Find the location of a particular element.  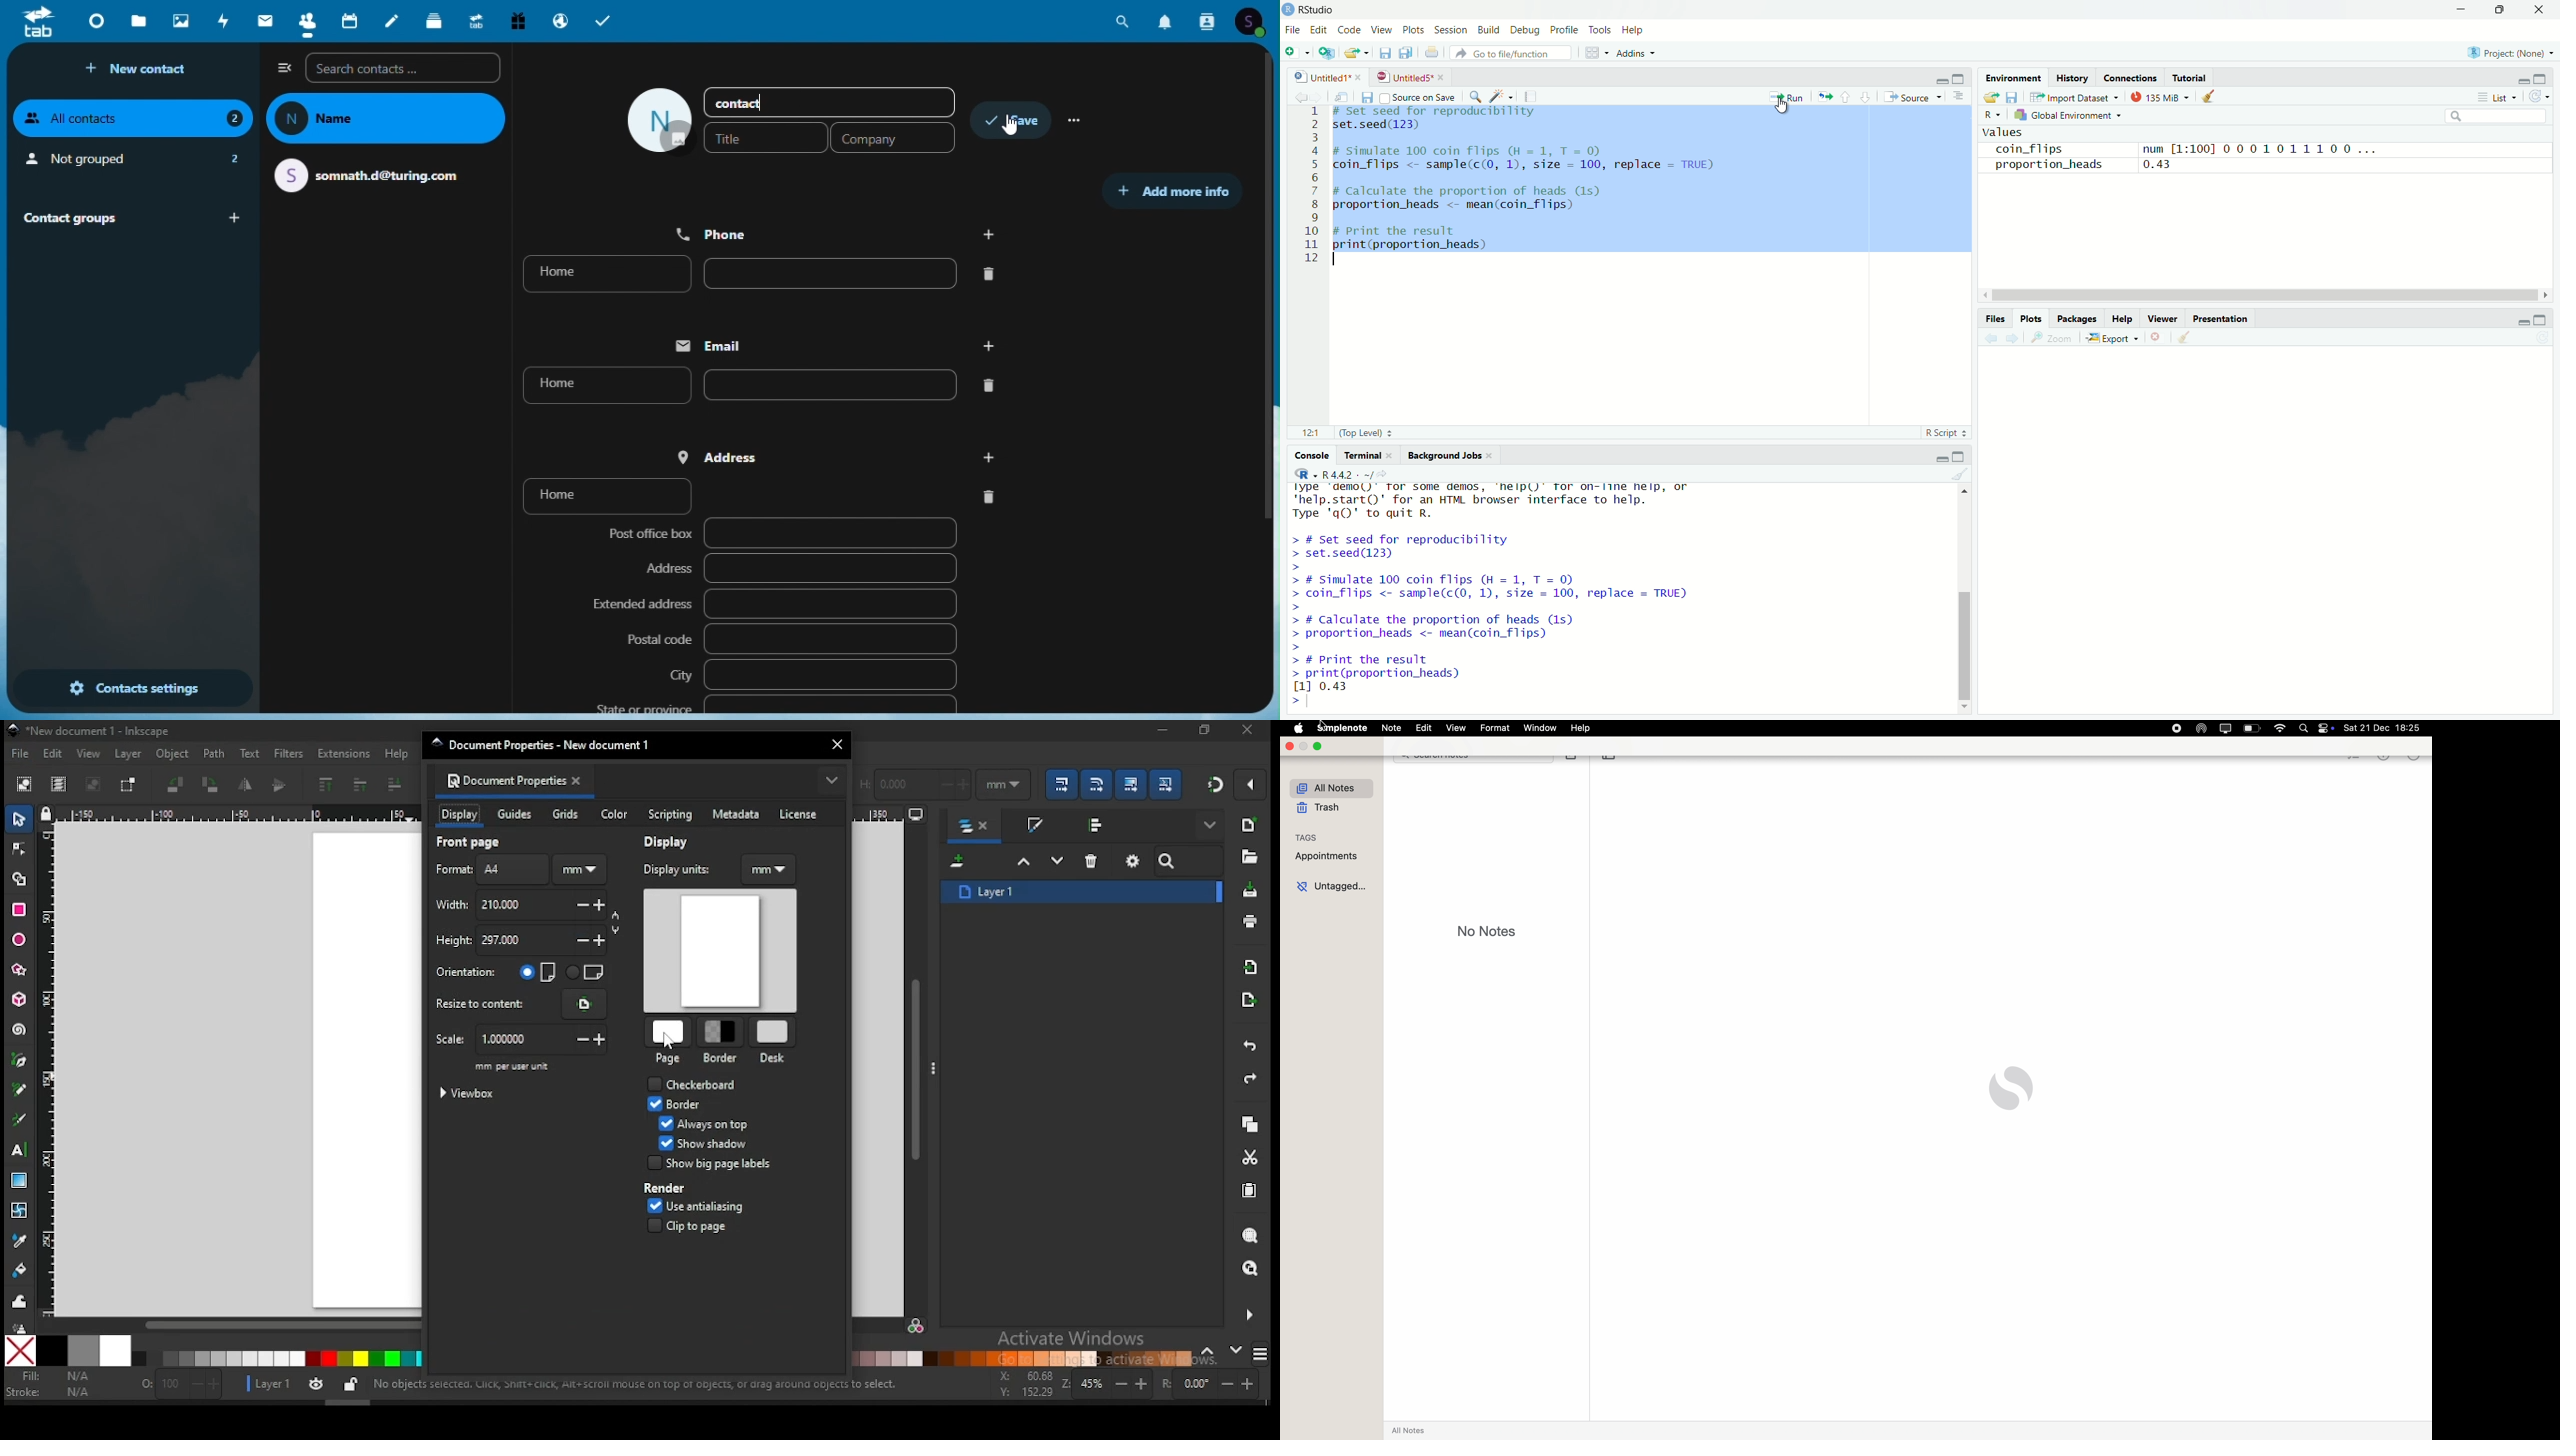

global environment is located at coordinates (2067, 115).